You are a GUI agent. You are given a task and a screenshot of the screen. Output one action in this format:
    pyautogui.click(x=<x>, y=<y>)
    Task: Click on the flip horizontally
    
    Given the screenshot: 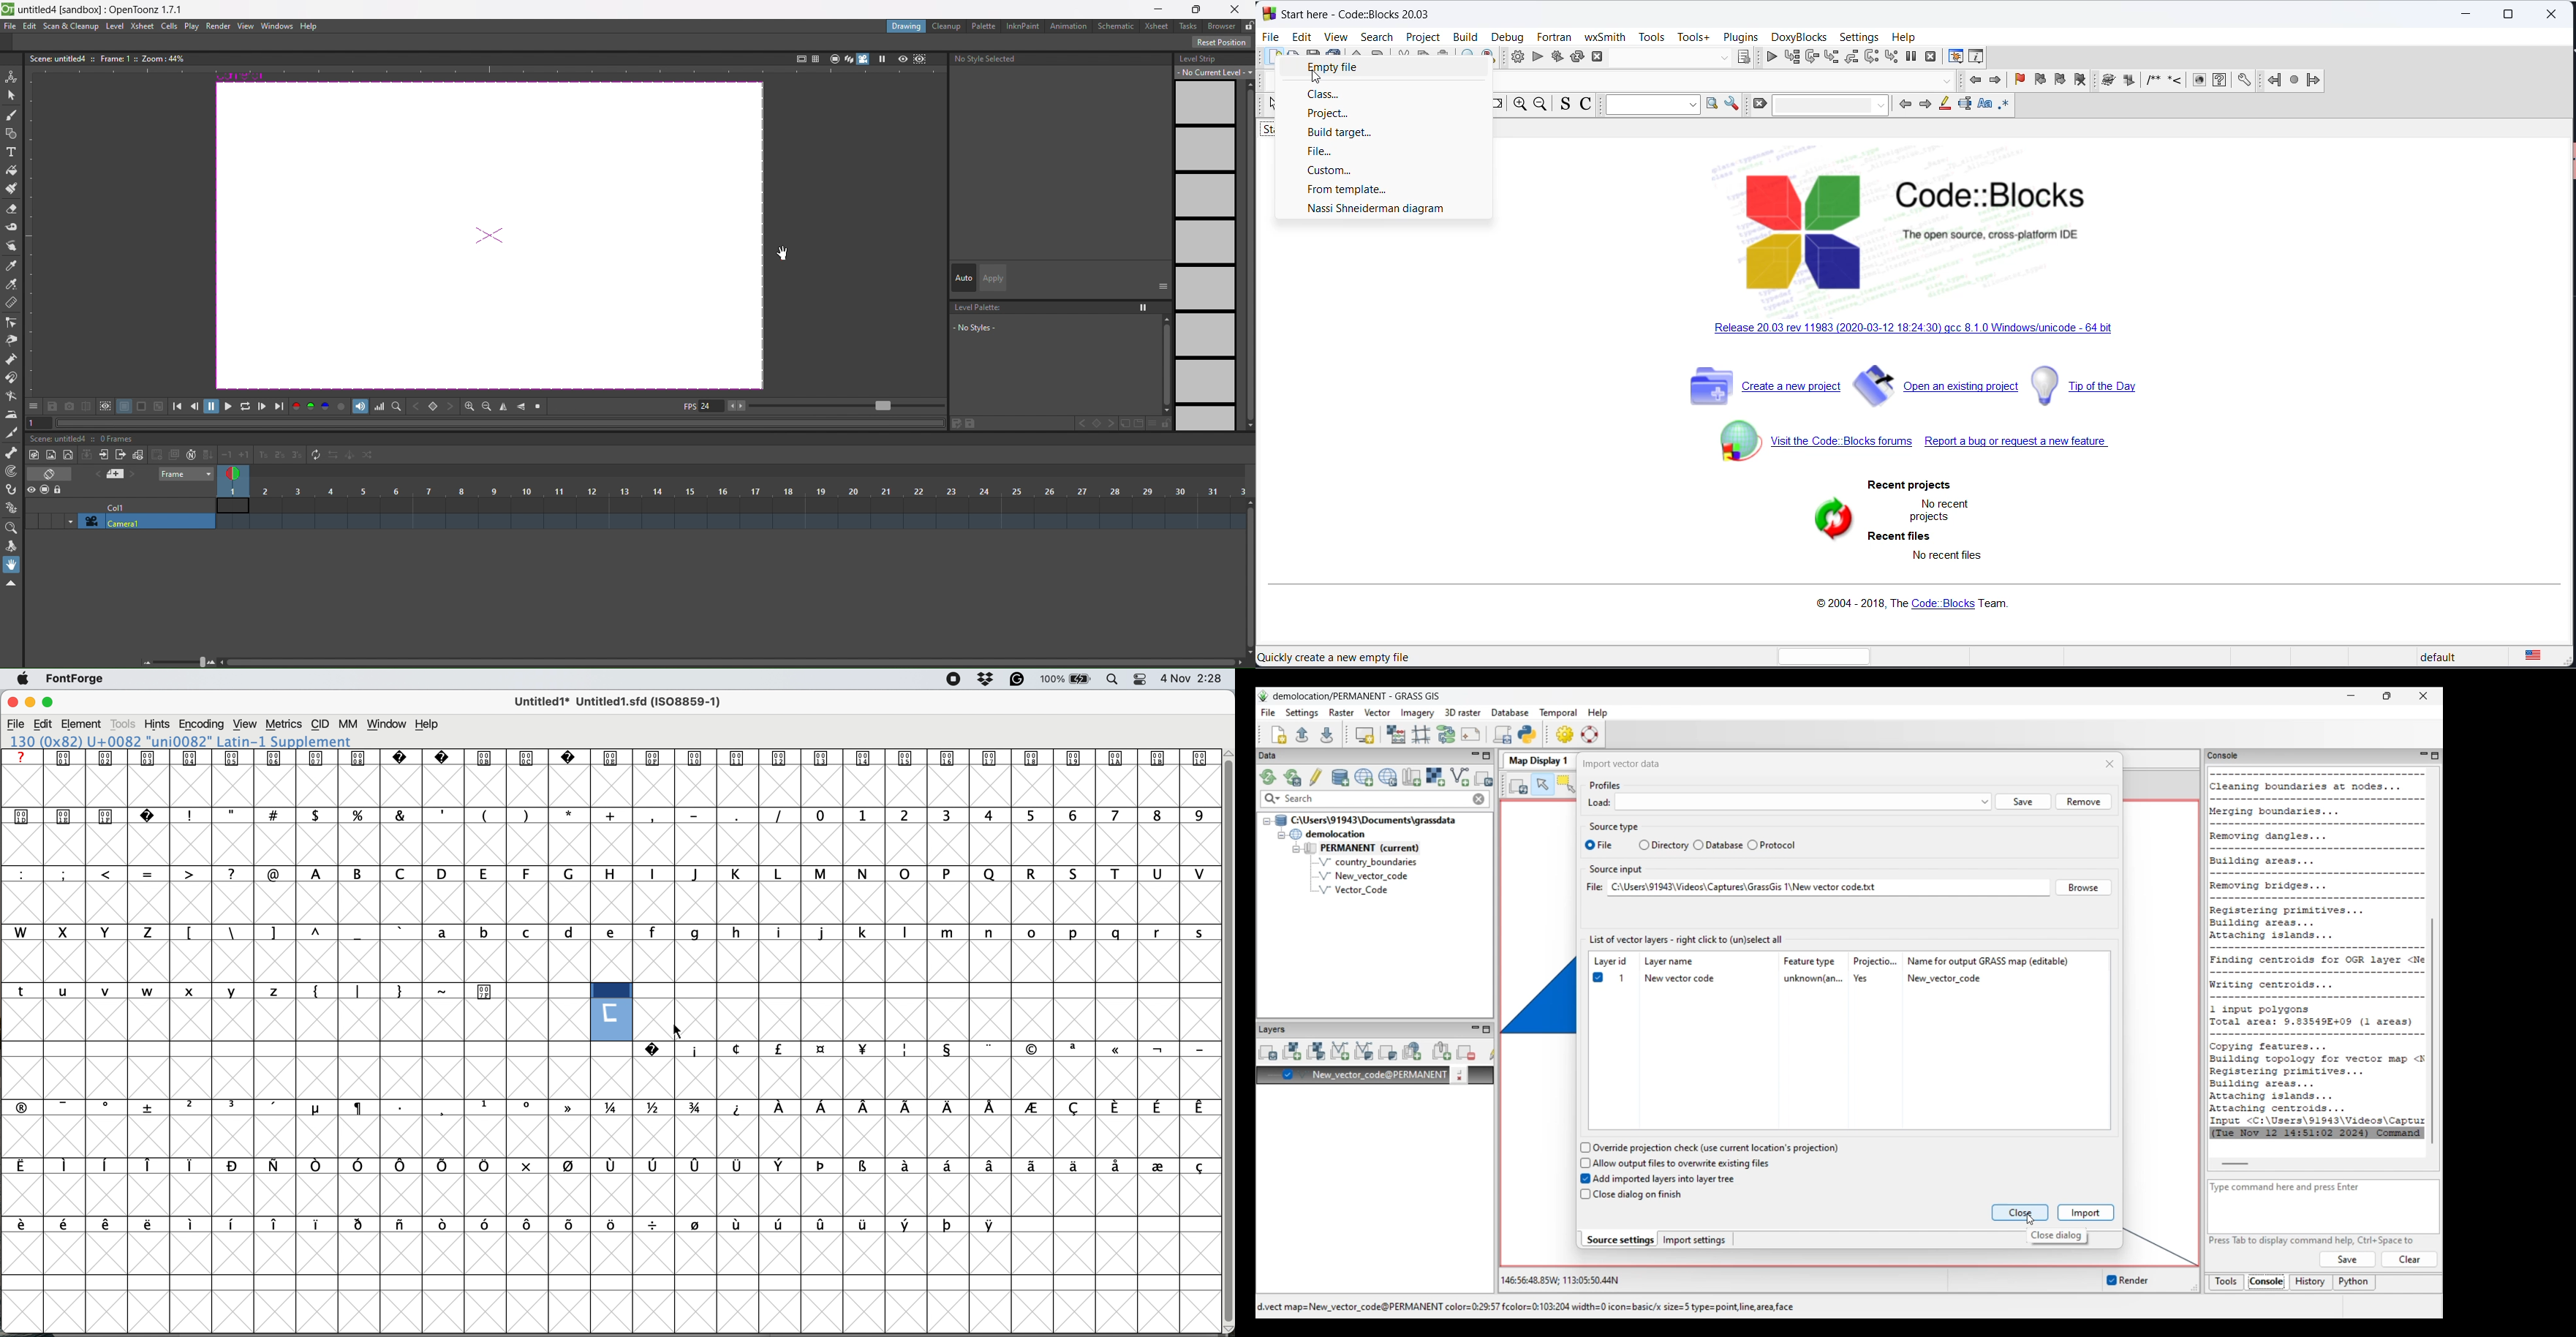 What is the action you would take?
    pyautogui.click(x=504, y=408)
    